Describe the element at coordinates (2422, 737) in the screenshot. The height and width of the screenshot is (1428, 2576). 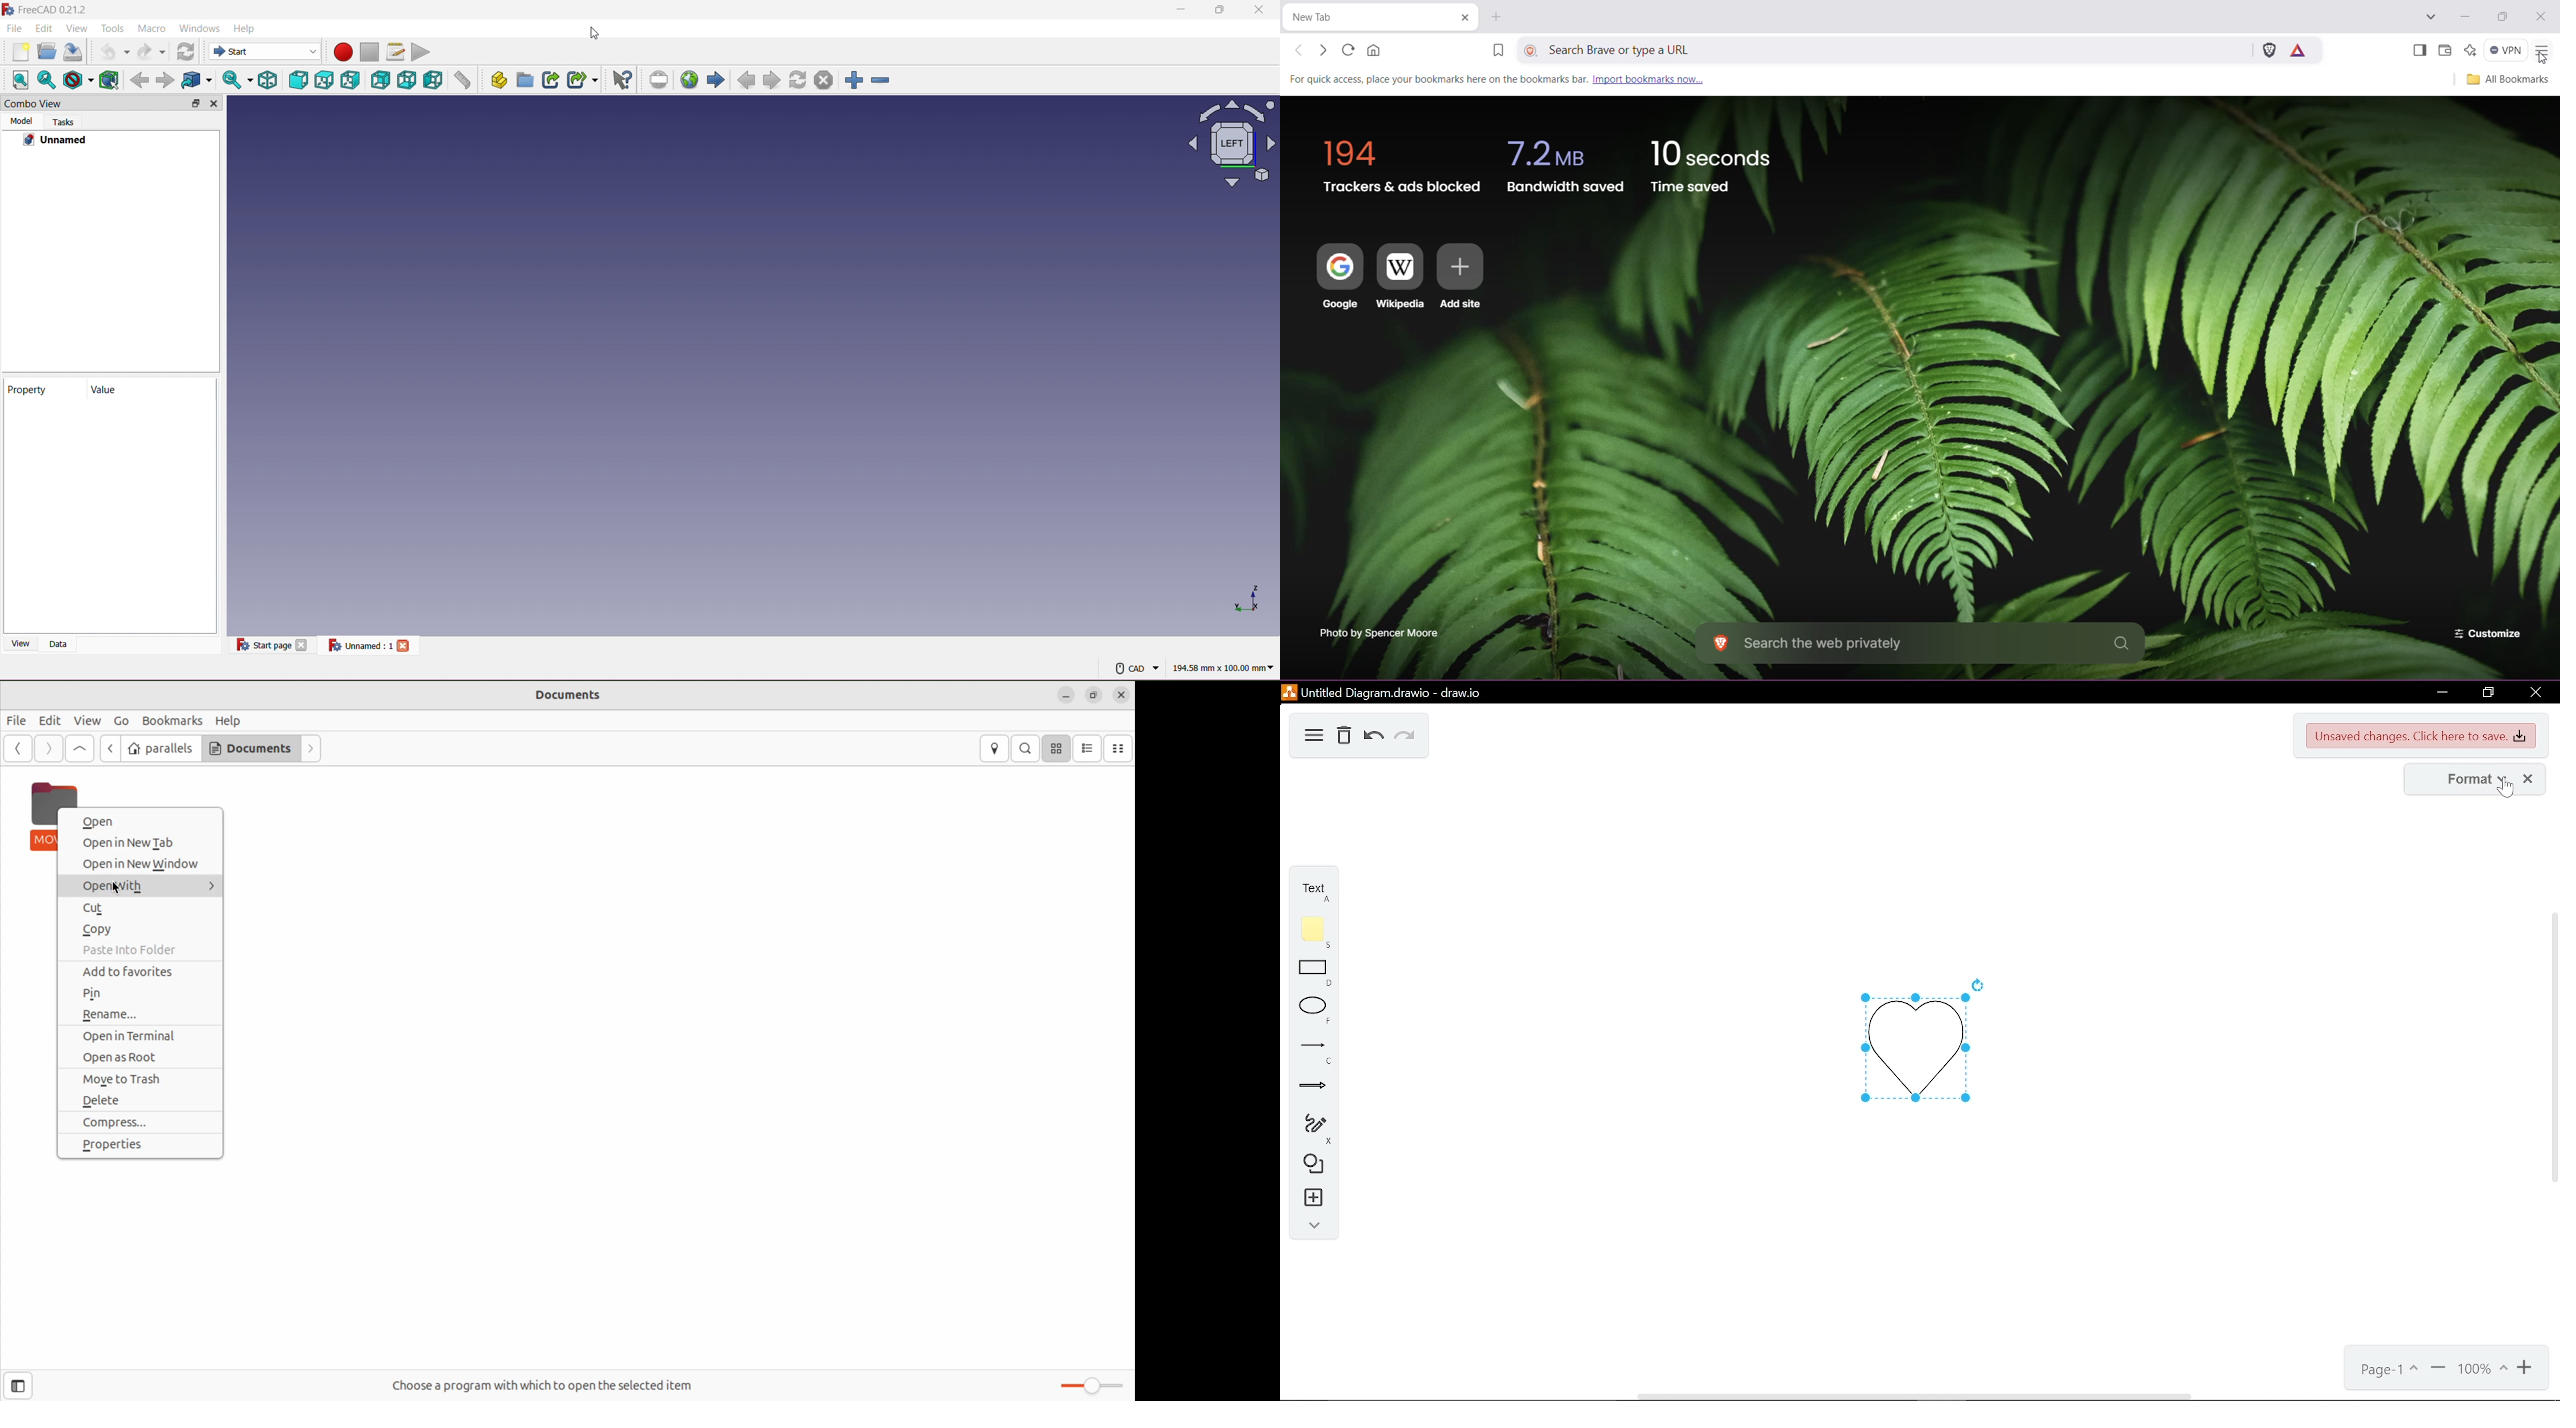
I see `unsaved changes. Click here to save` at that location.